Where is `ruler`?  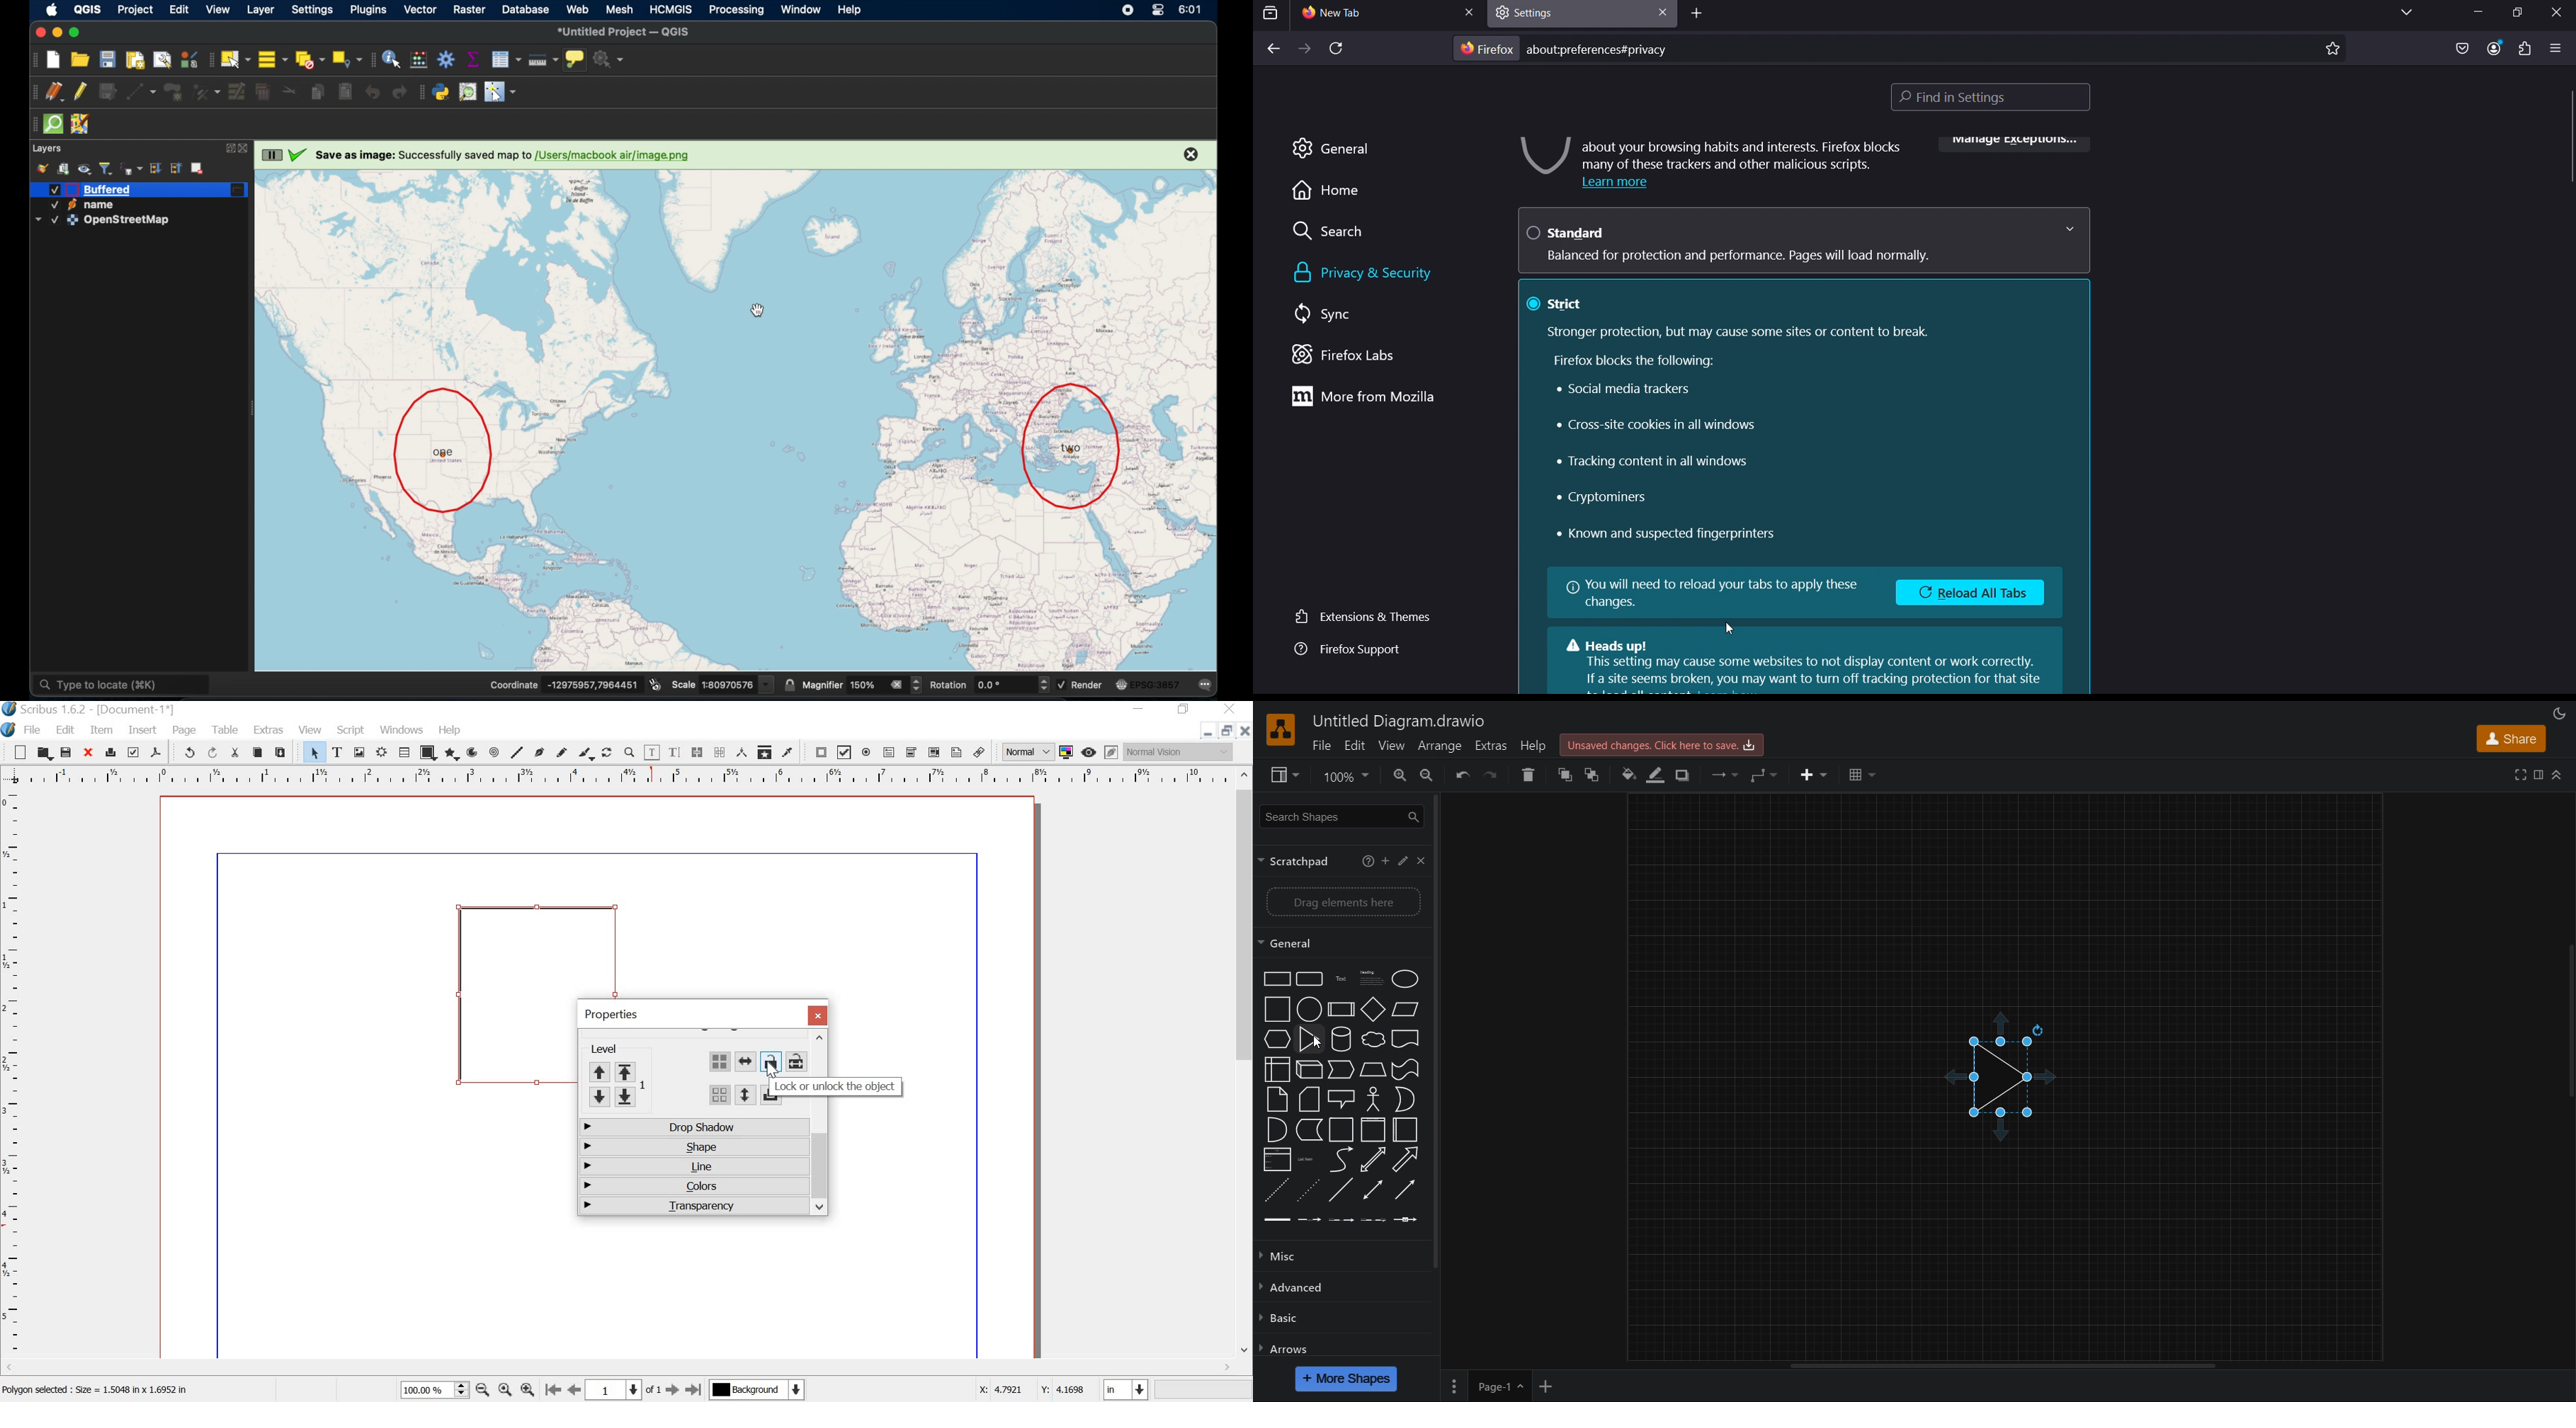 ruler is located at coordinates (12, 1076).